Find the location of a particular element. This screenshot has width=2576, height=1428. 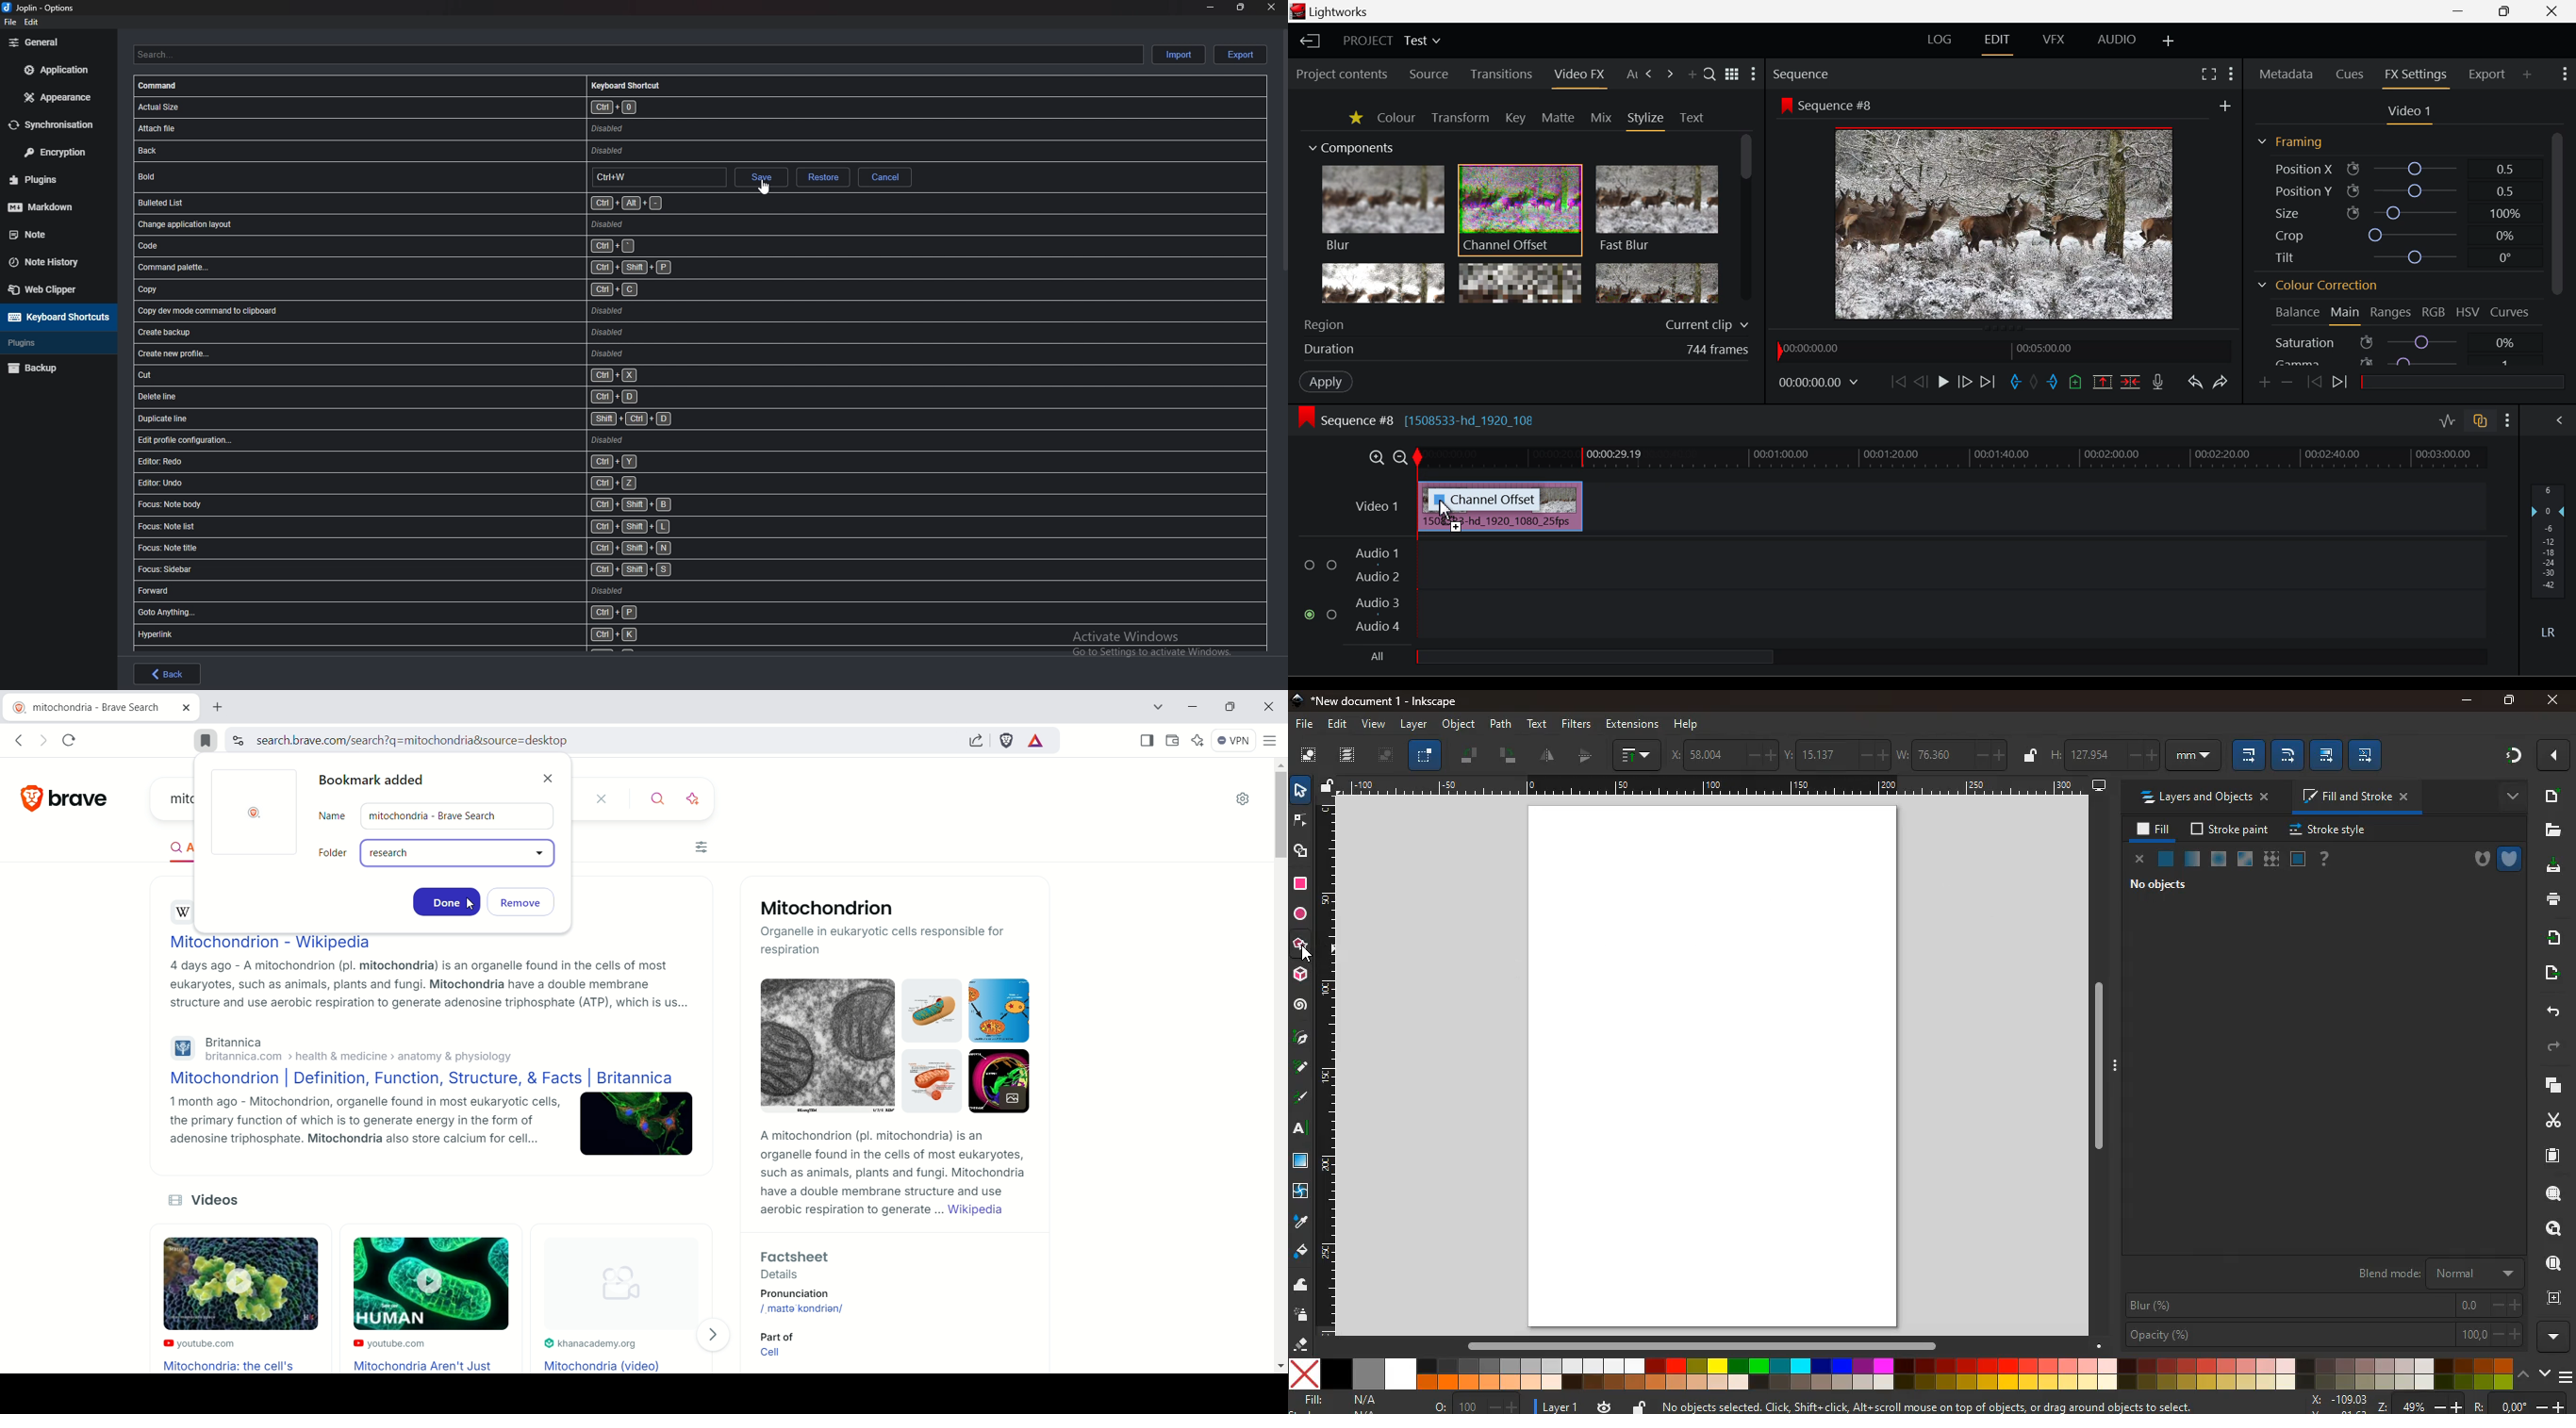

layer 1 is located at coordinates (1564, 1406).